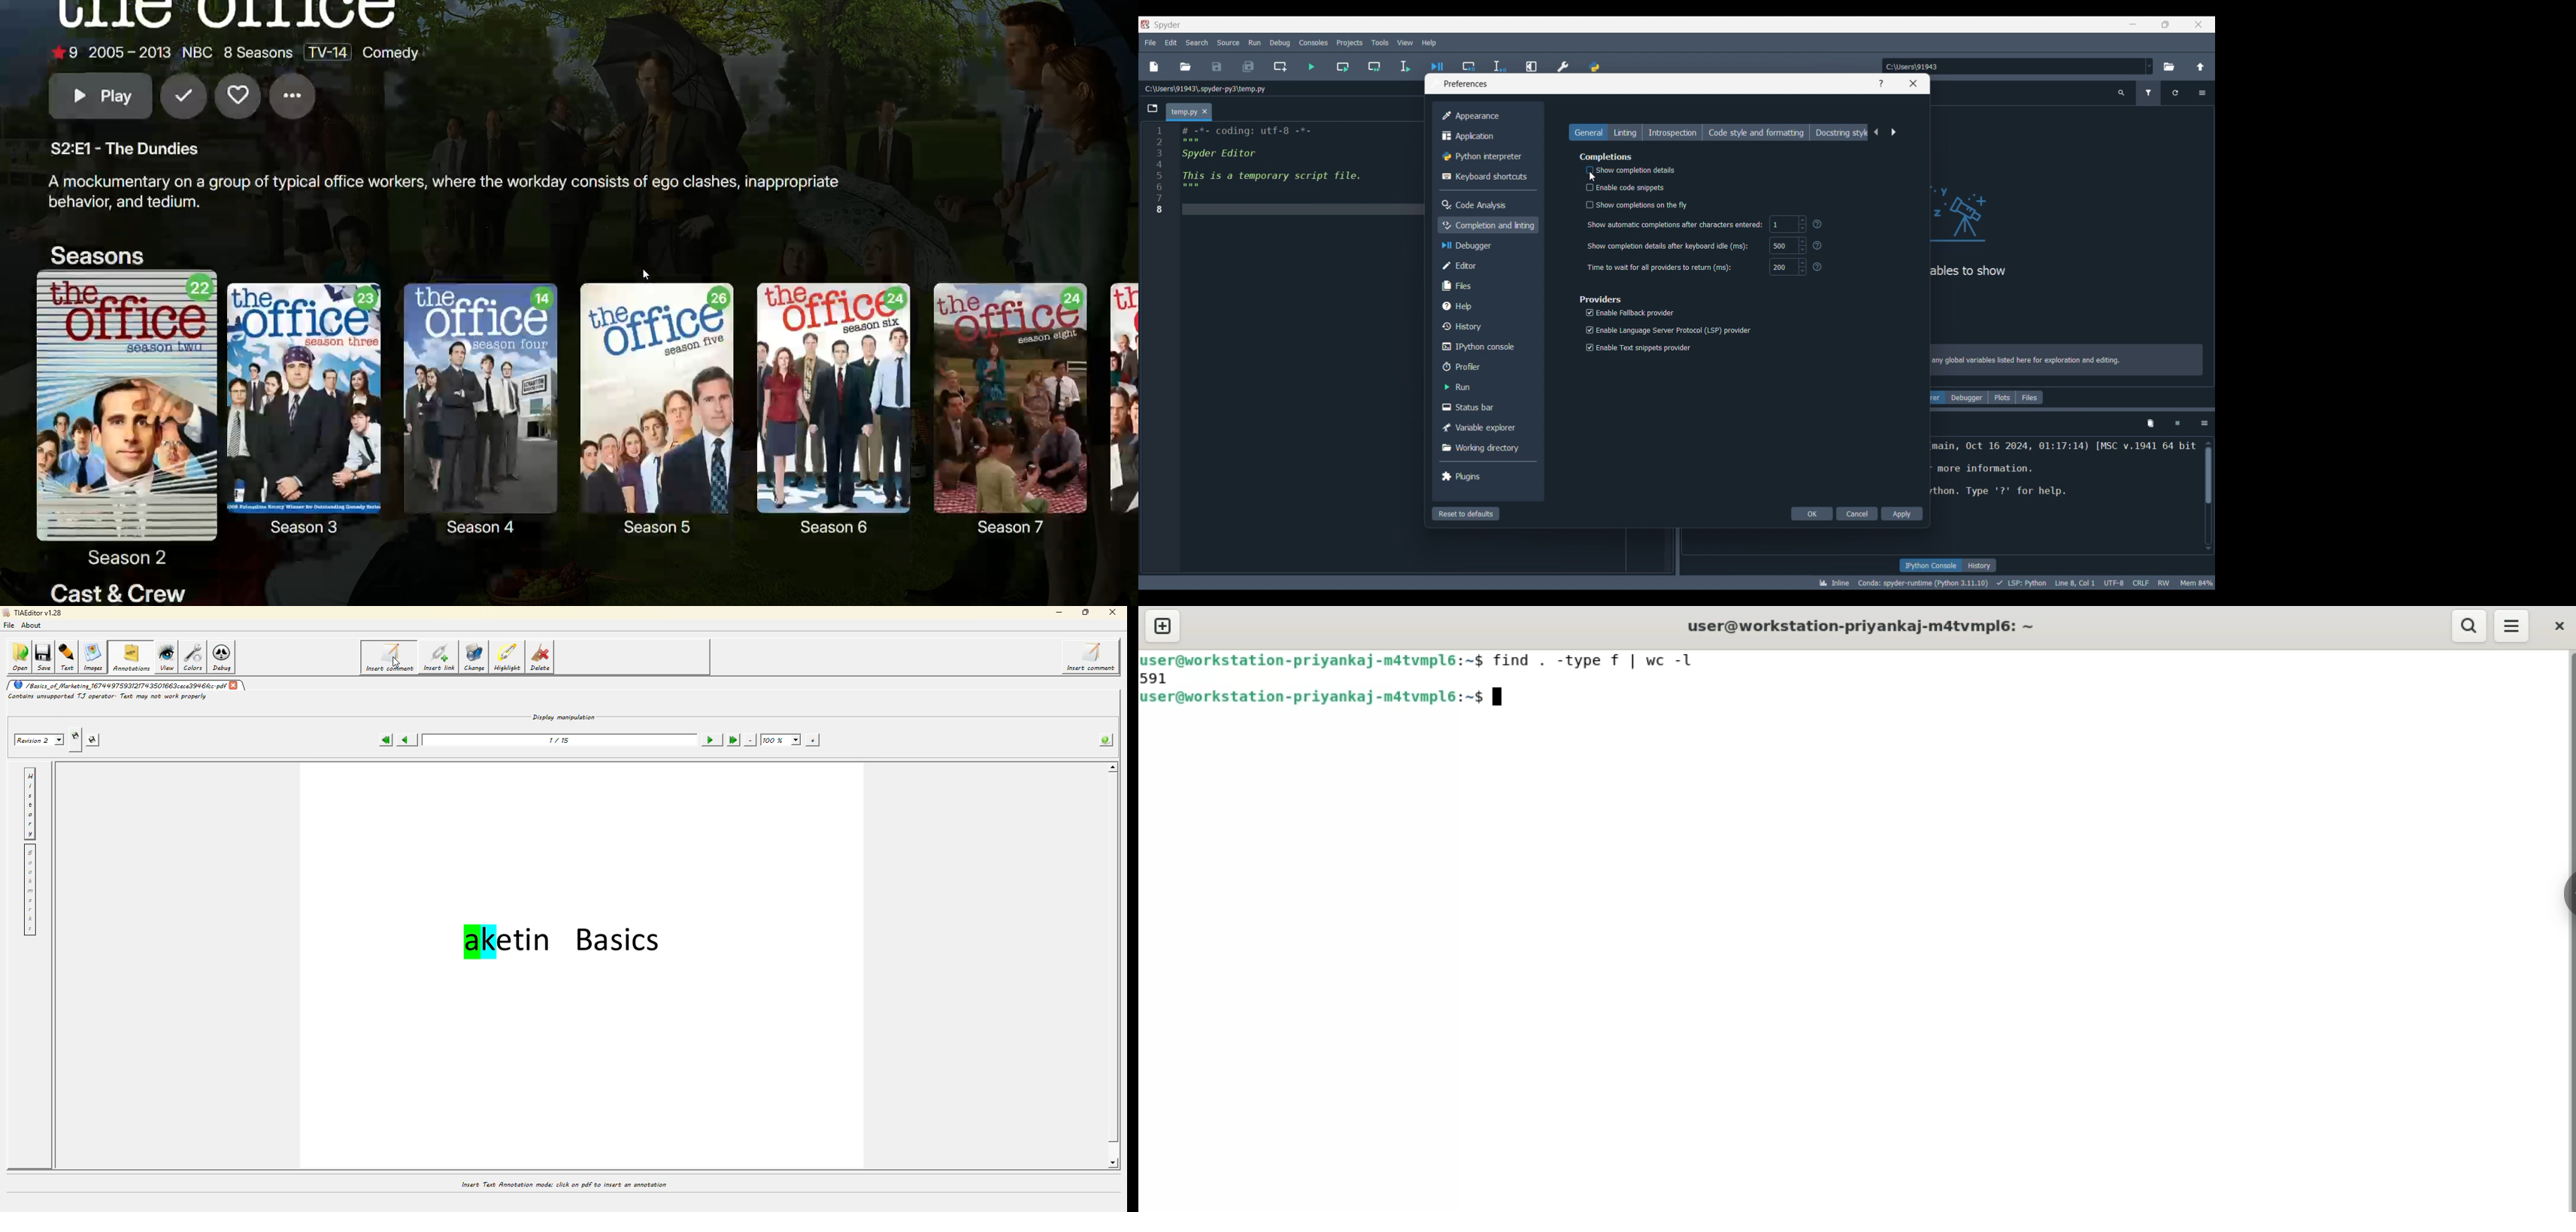  I want to click on Show in smaller tab, so click(2166, 25).